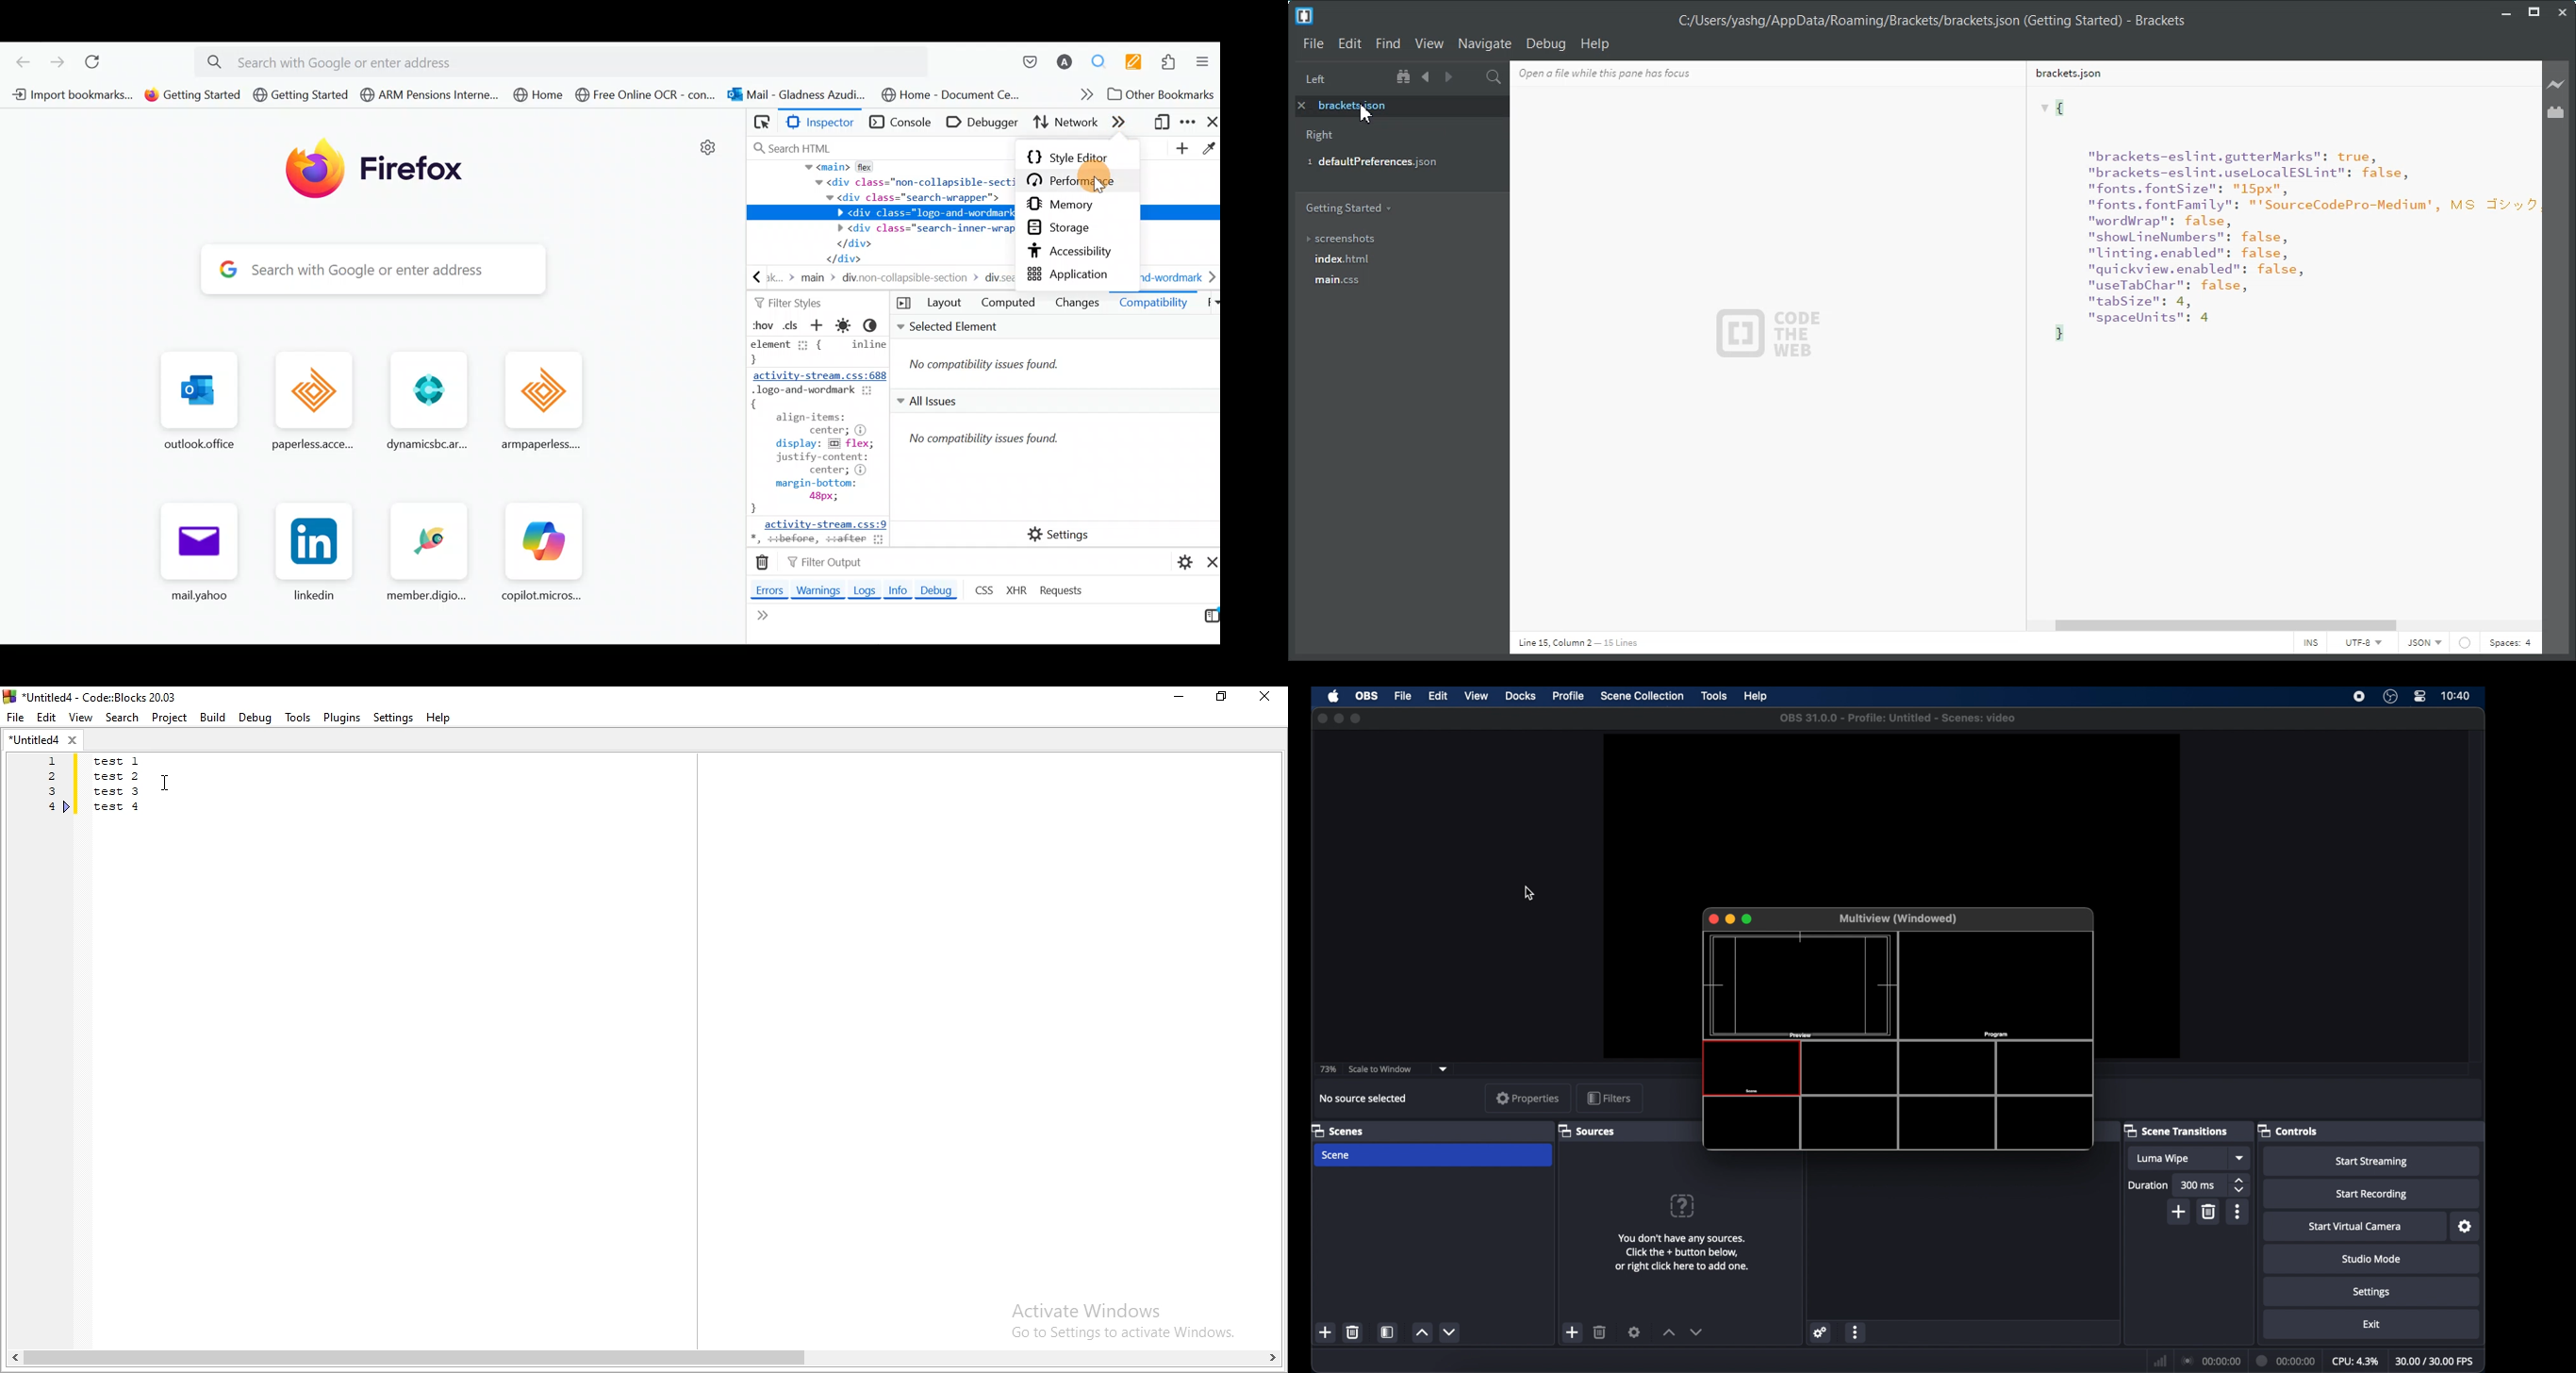 This screenshot has width=2576, height=1400. Describe the element at coordinates (2208, 1212) in the screenshot. I see `delete` at that location.